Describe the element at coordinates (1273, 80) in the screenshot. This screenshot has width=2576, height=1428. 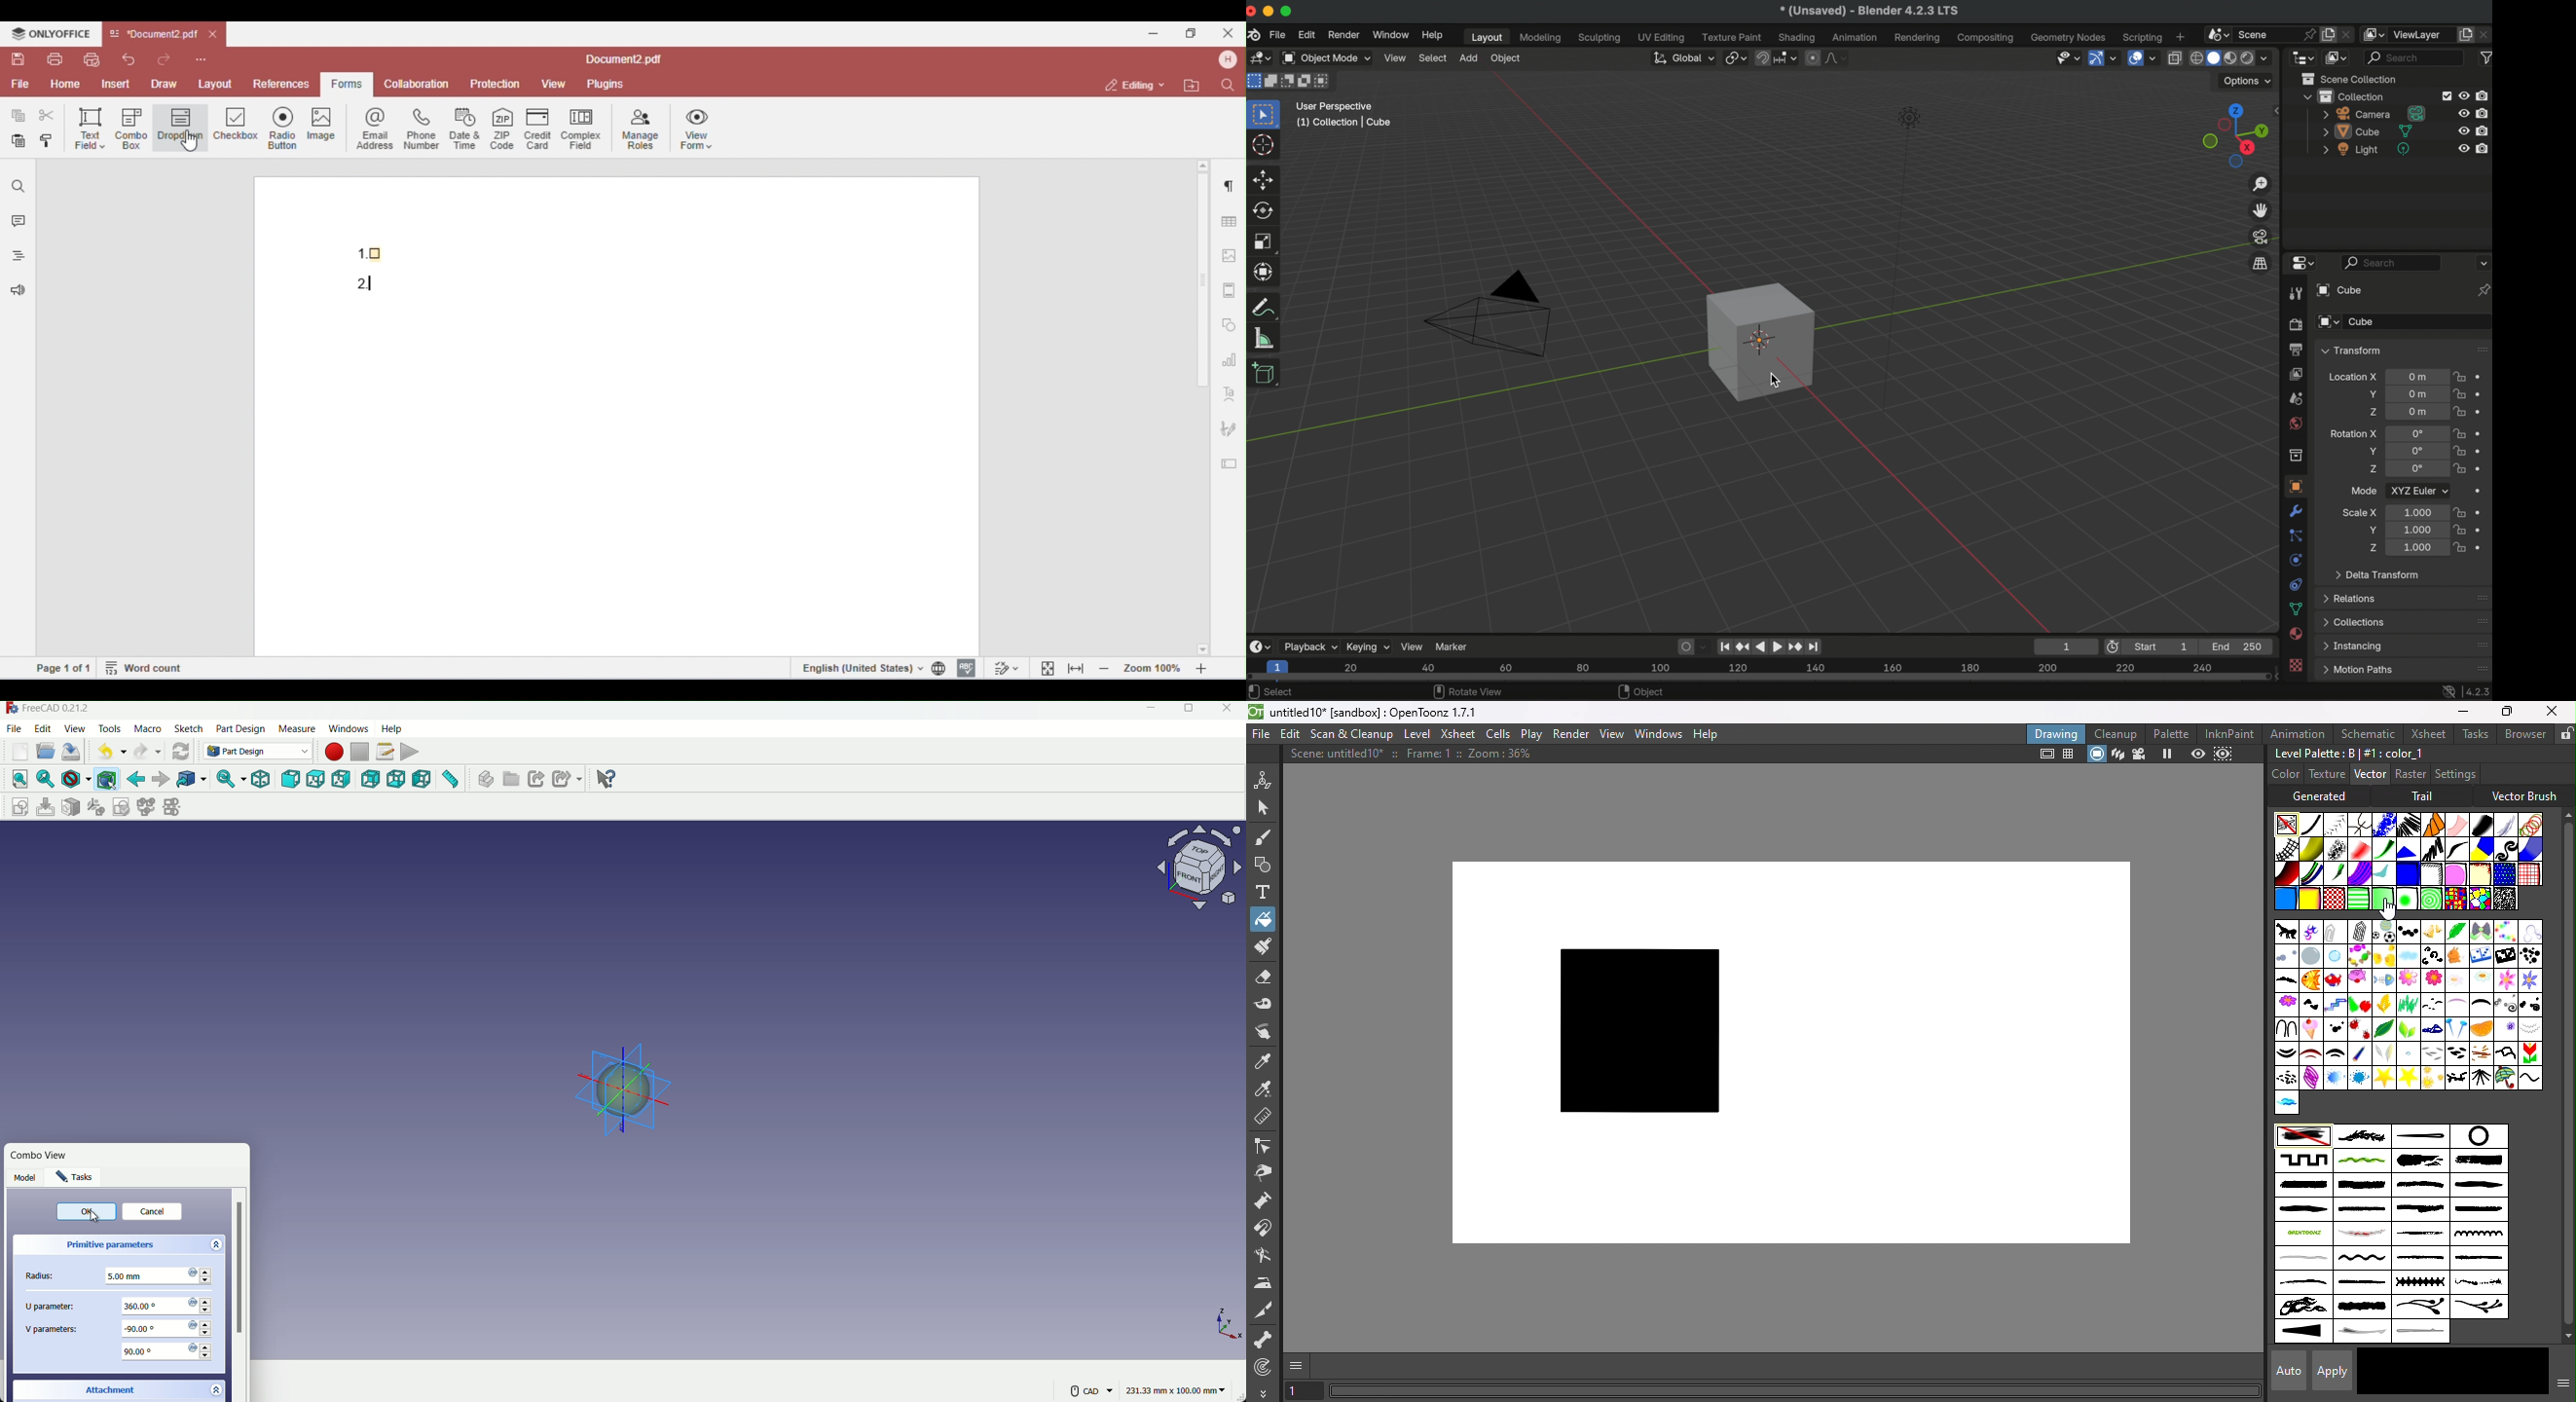
I see `mode extend existing condition` at that location.